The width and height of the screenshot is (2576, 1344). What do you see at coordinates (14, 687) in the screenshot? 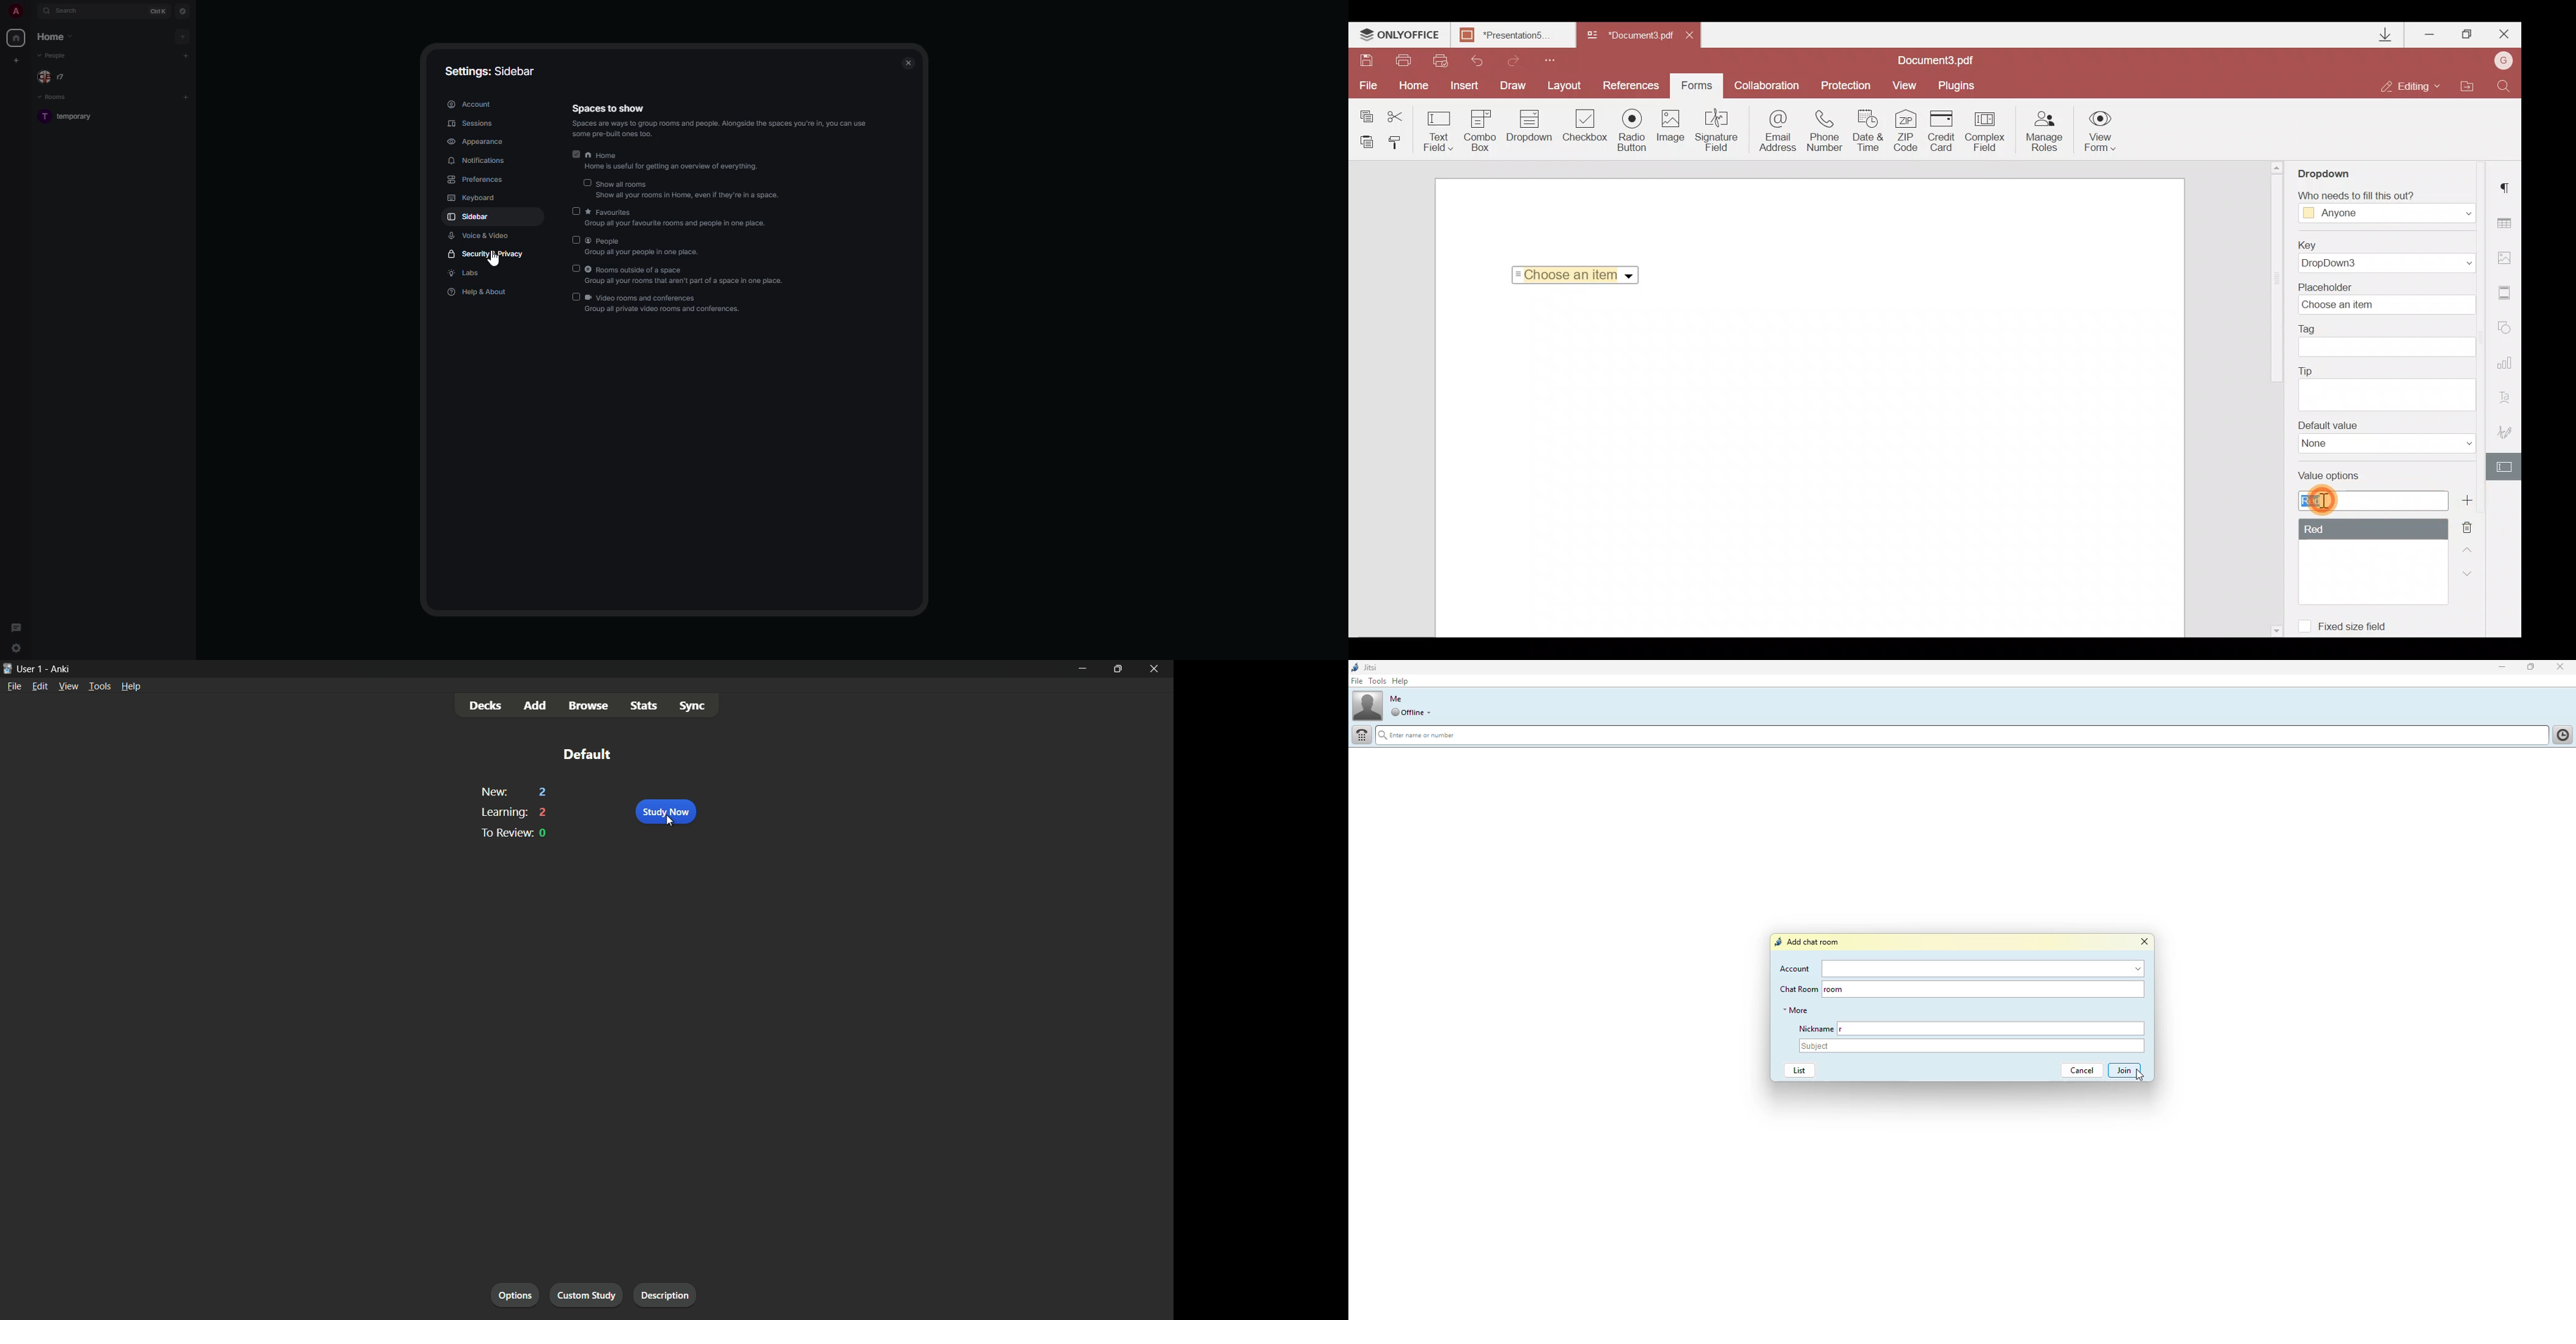
I see `file` at bounding box center [14, 687].